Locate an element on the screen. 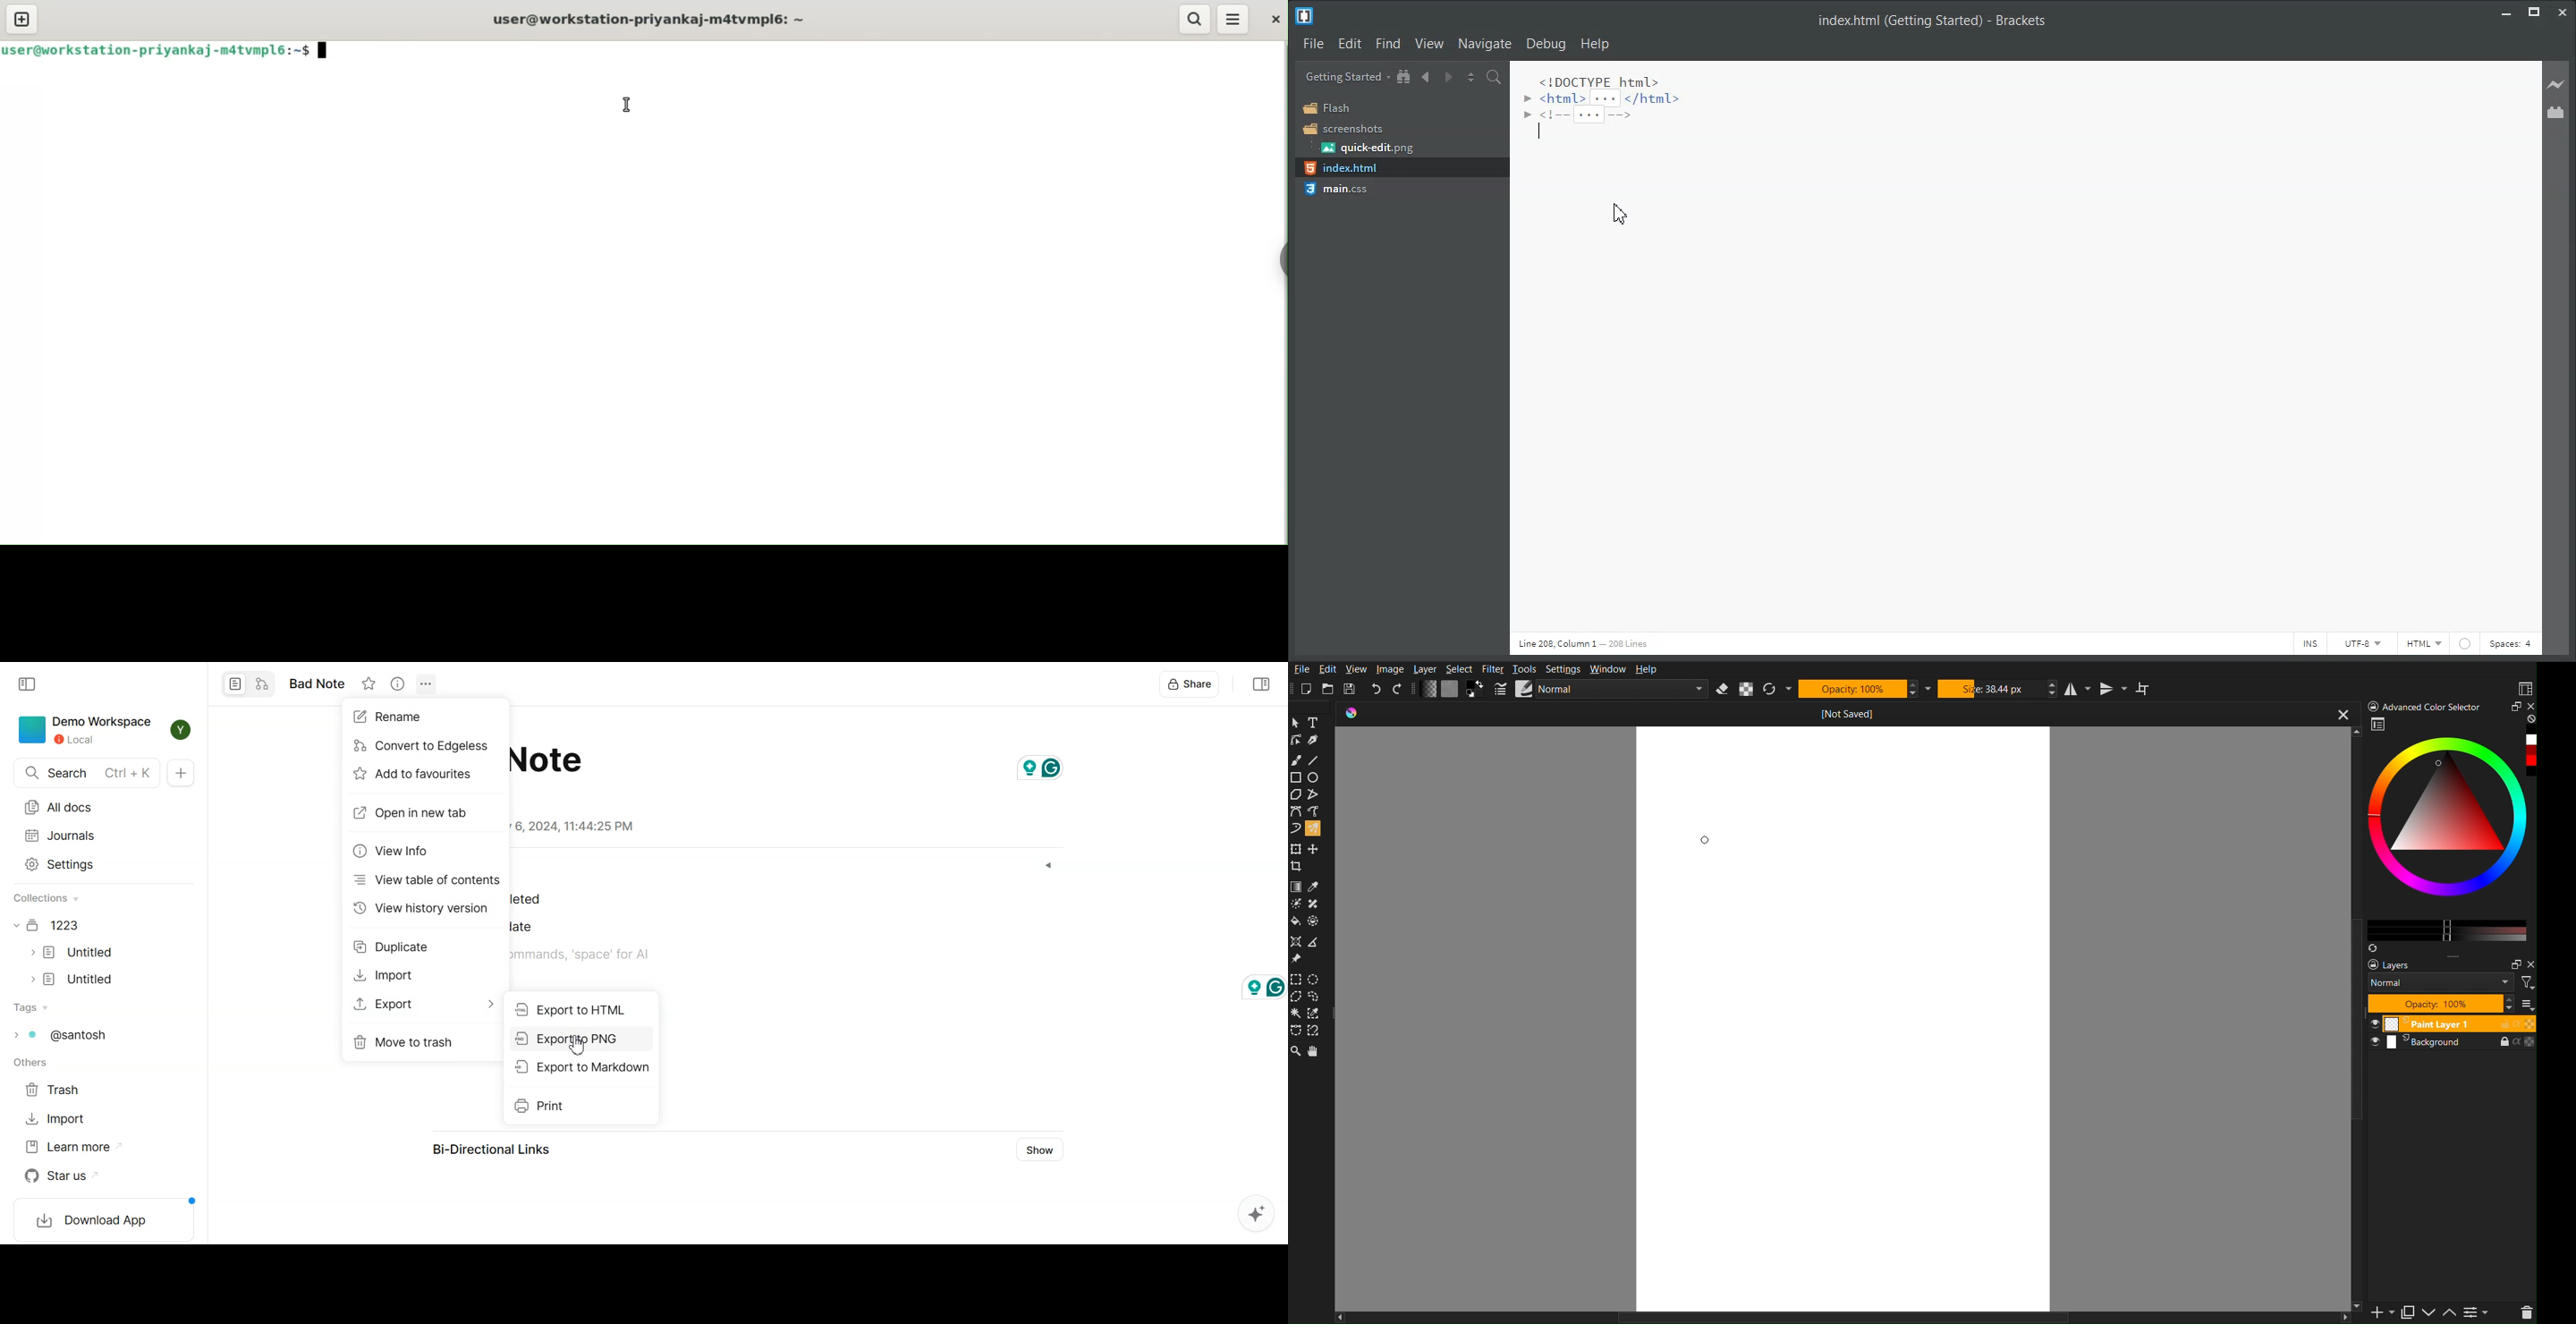  code is located at coordinates (1613, 115).